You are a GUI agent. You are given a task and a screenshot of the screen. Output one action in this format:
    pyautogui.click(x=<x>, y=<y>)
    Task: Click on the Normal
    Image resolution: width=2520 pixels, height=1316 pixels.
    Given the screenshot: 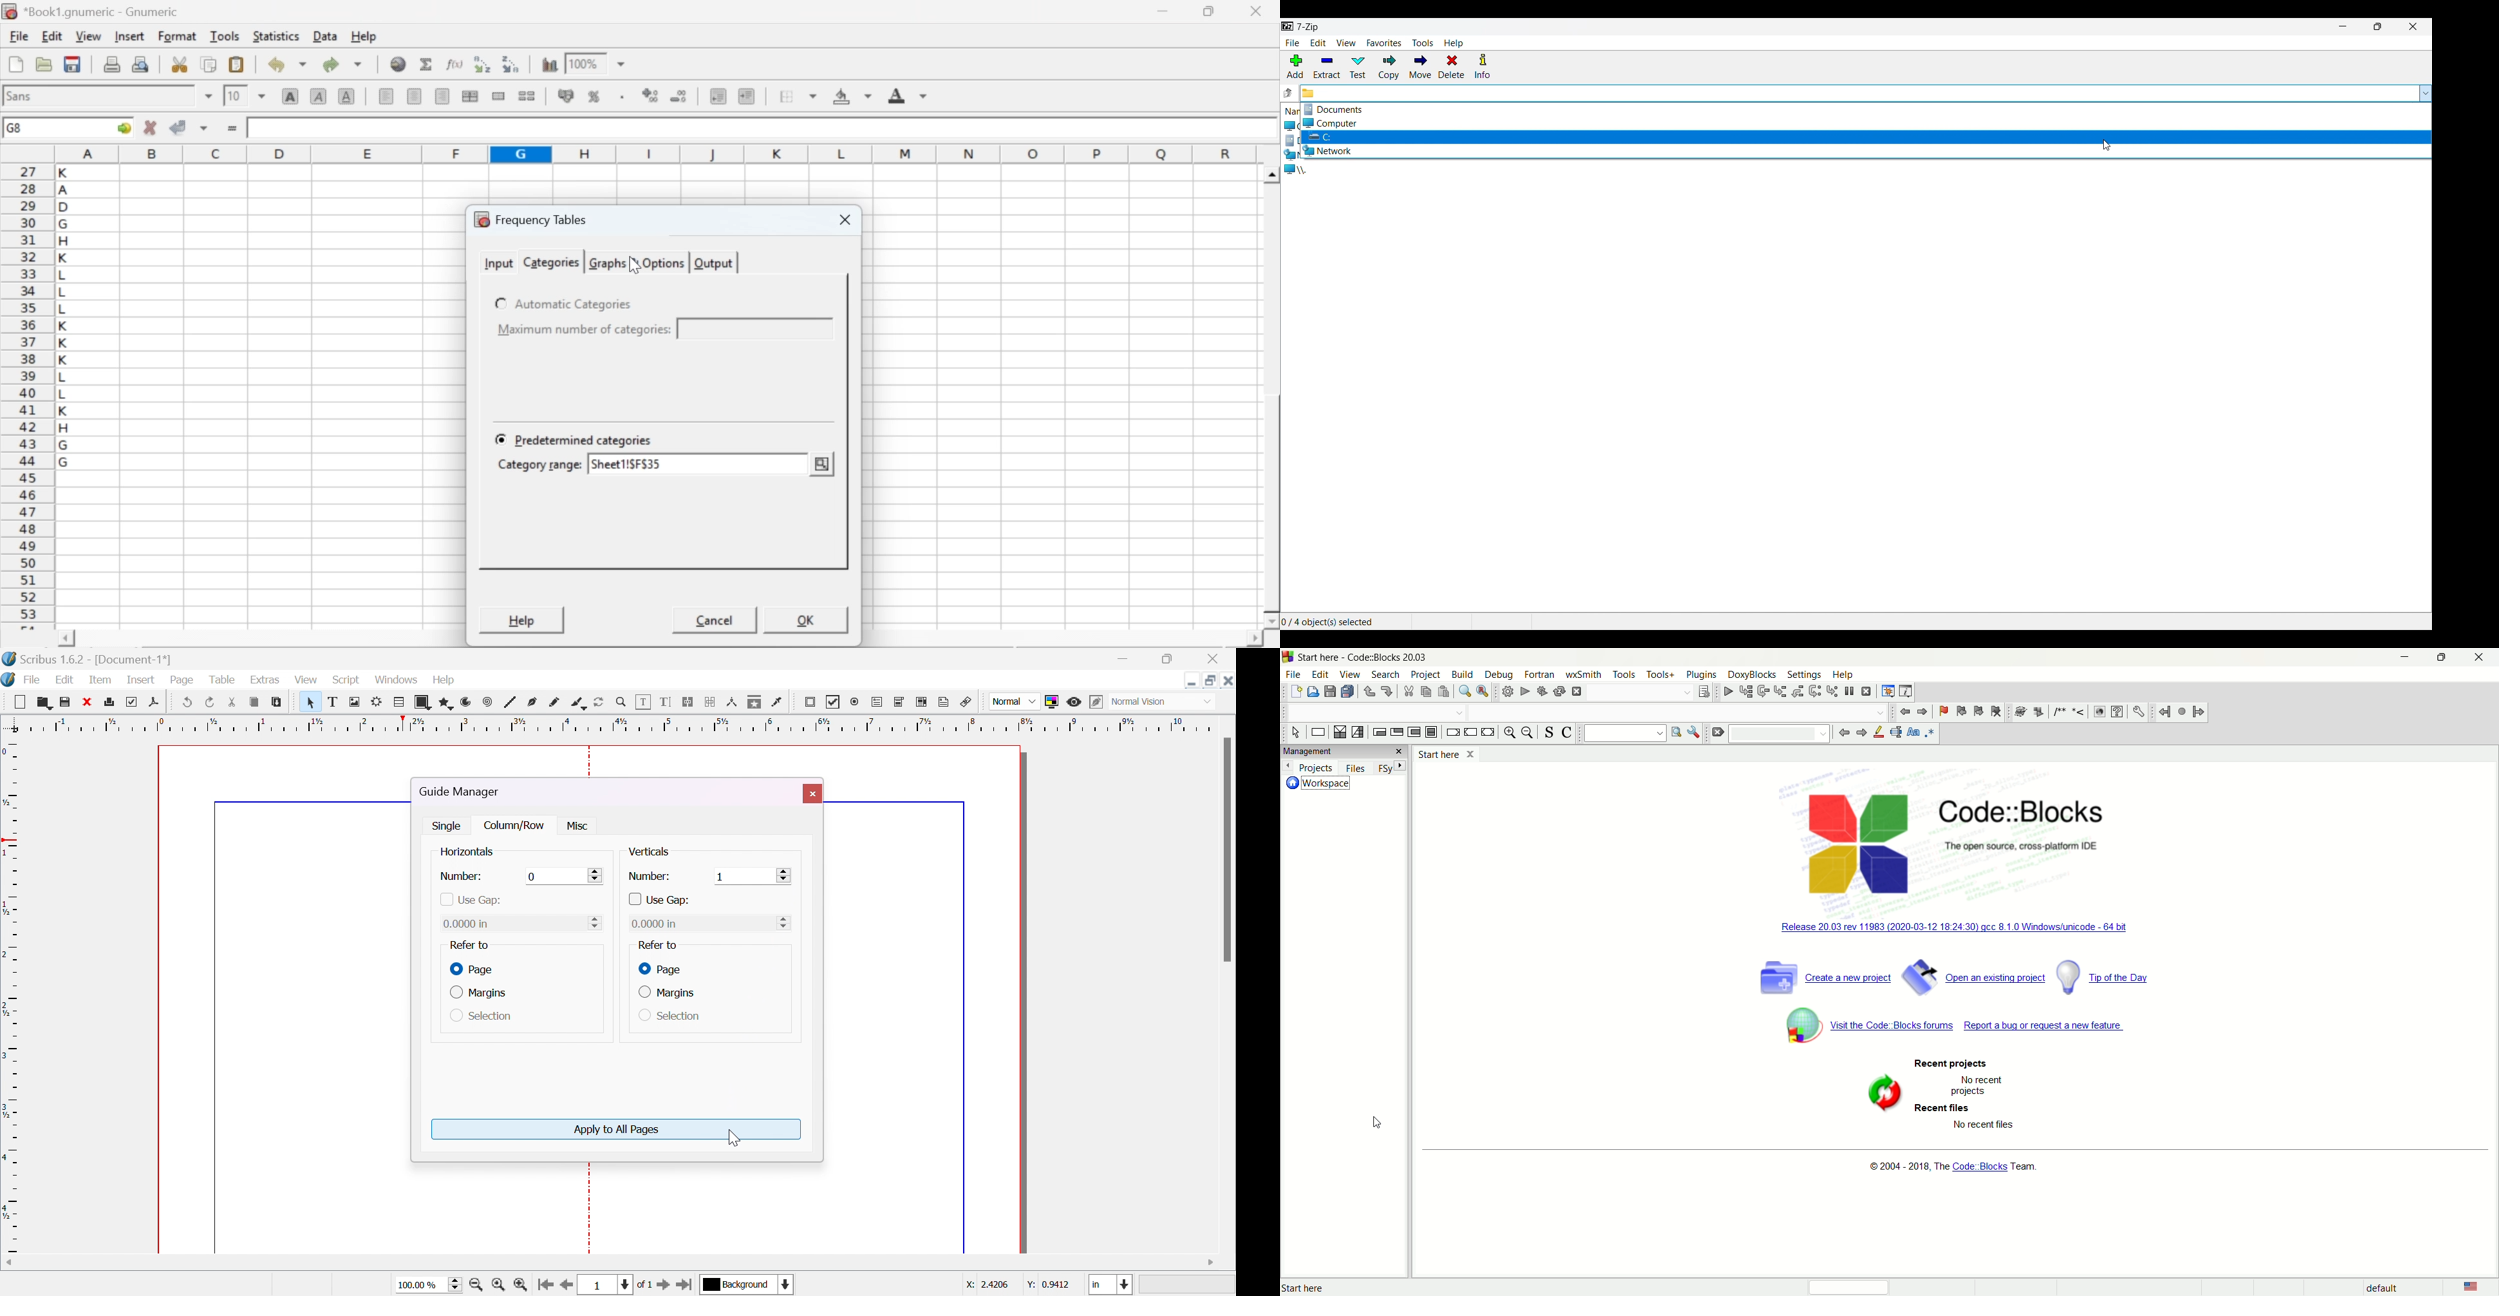 What is the action you would take?
    pyautogui.click(x=1015, y=701)
    